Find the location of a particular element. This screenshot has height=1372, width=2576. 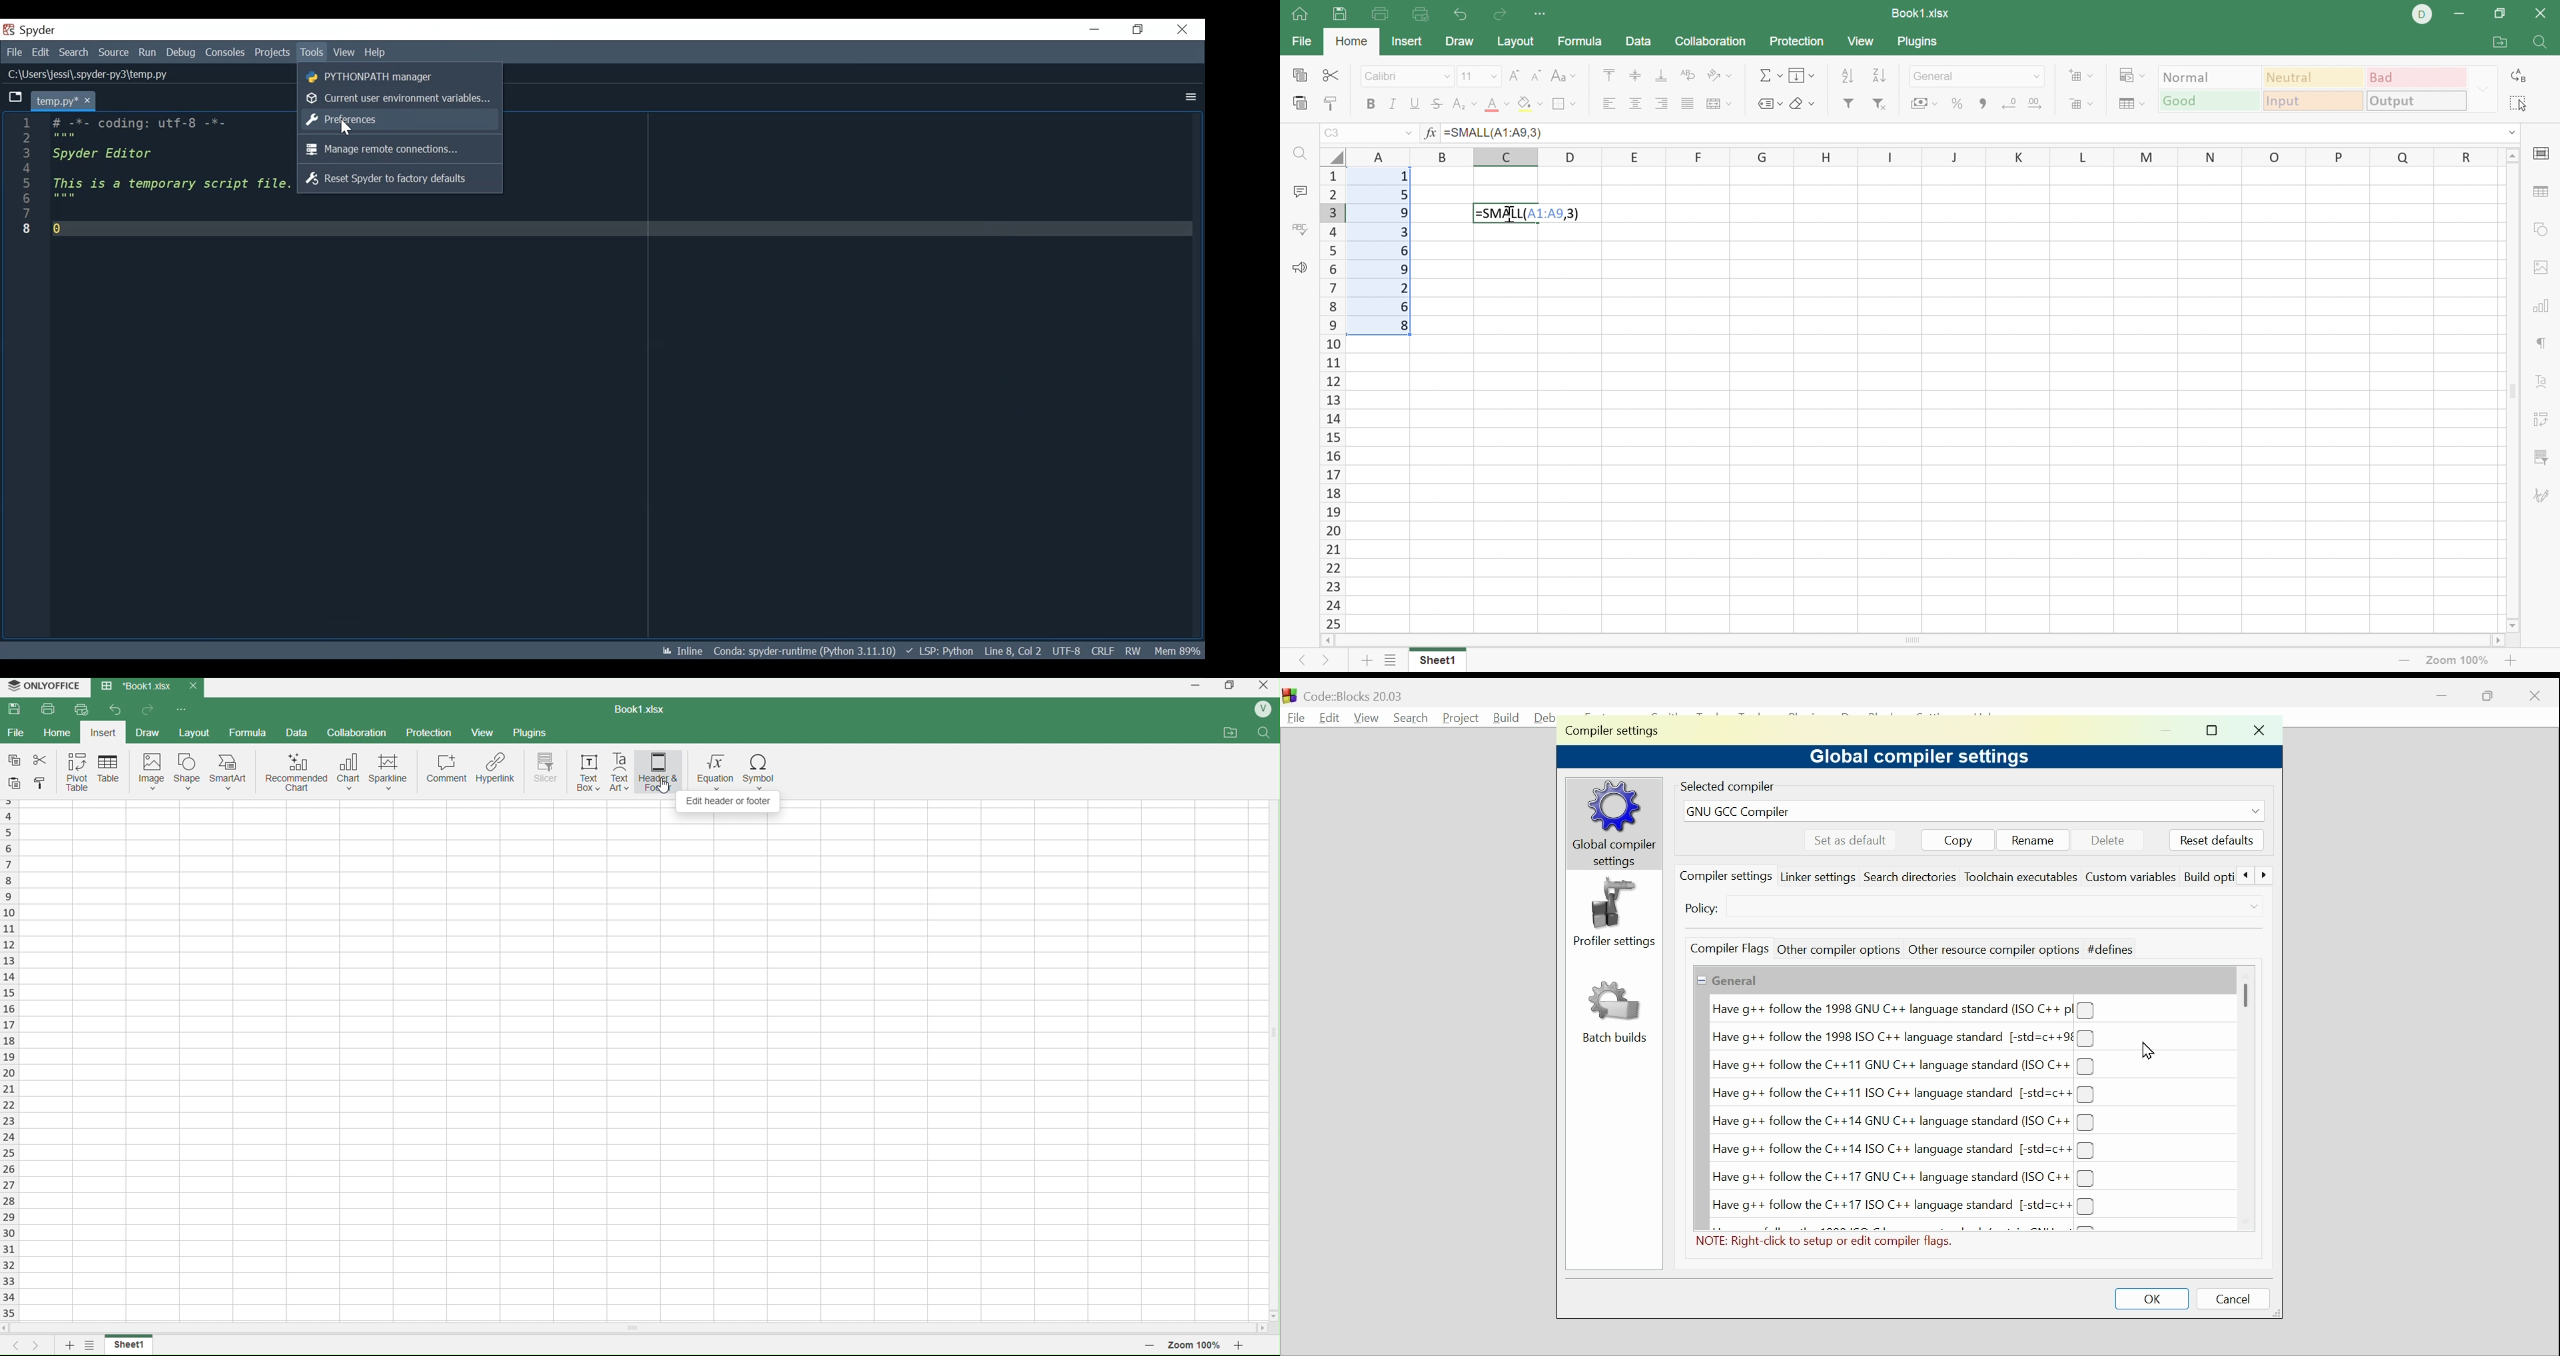

forward is located at coordinates (150, 709).